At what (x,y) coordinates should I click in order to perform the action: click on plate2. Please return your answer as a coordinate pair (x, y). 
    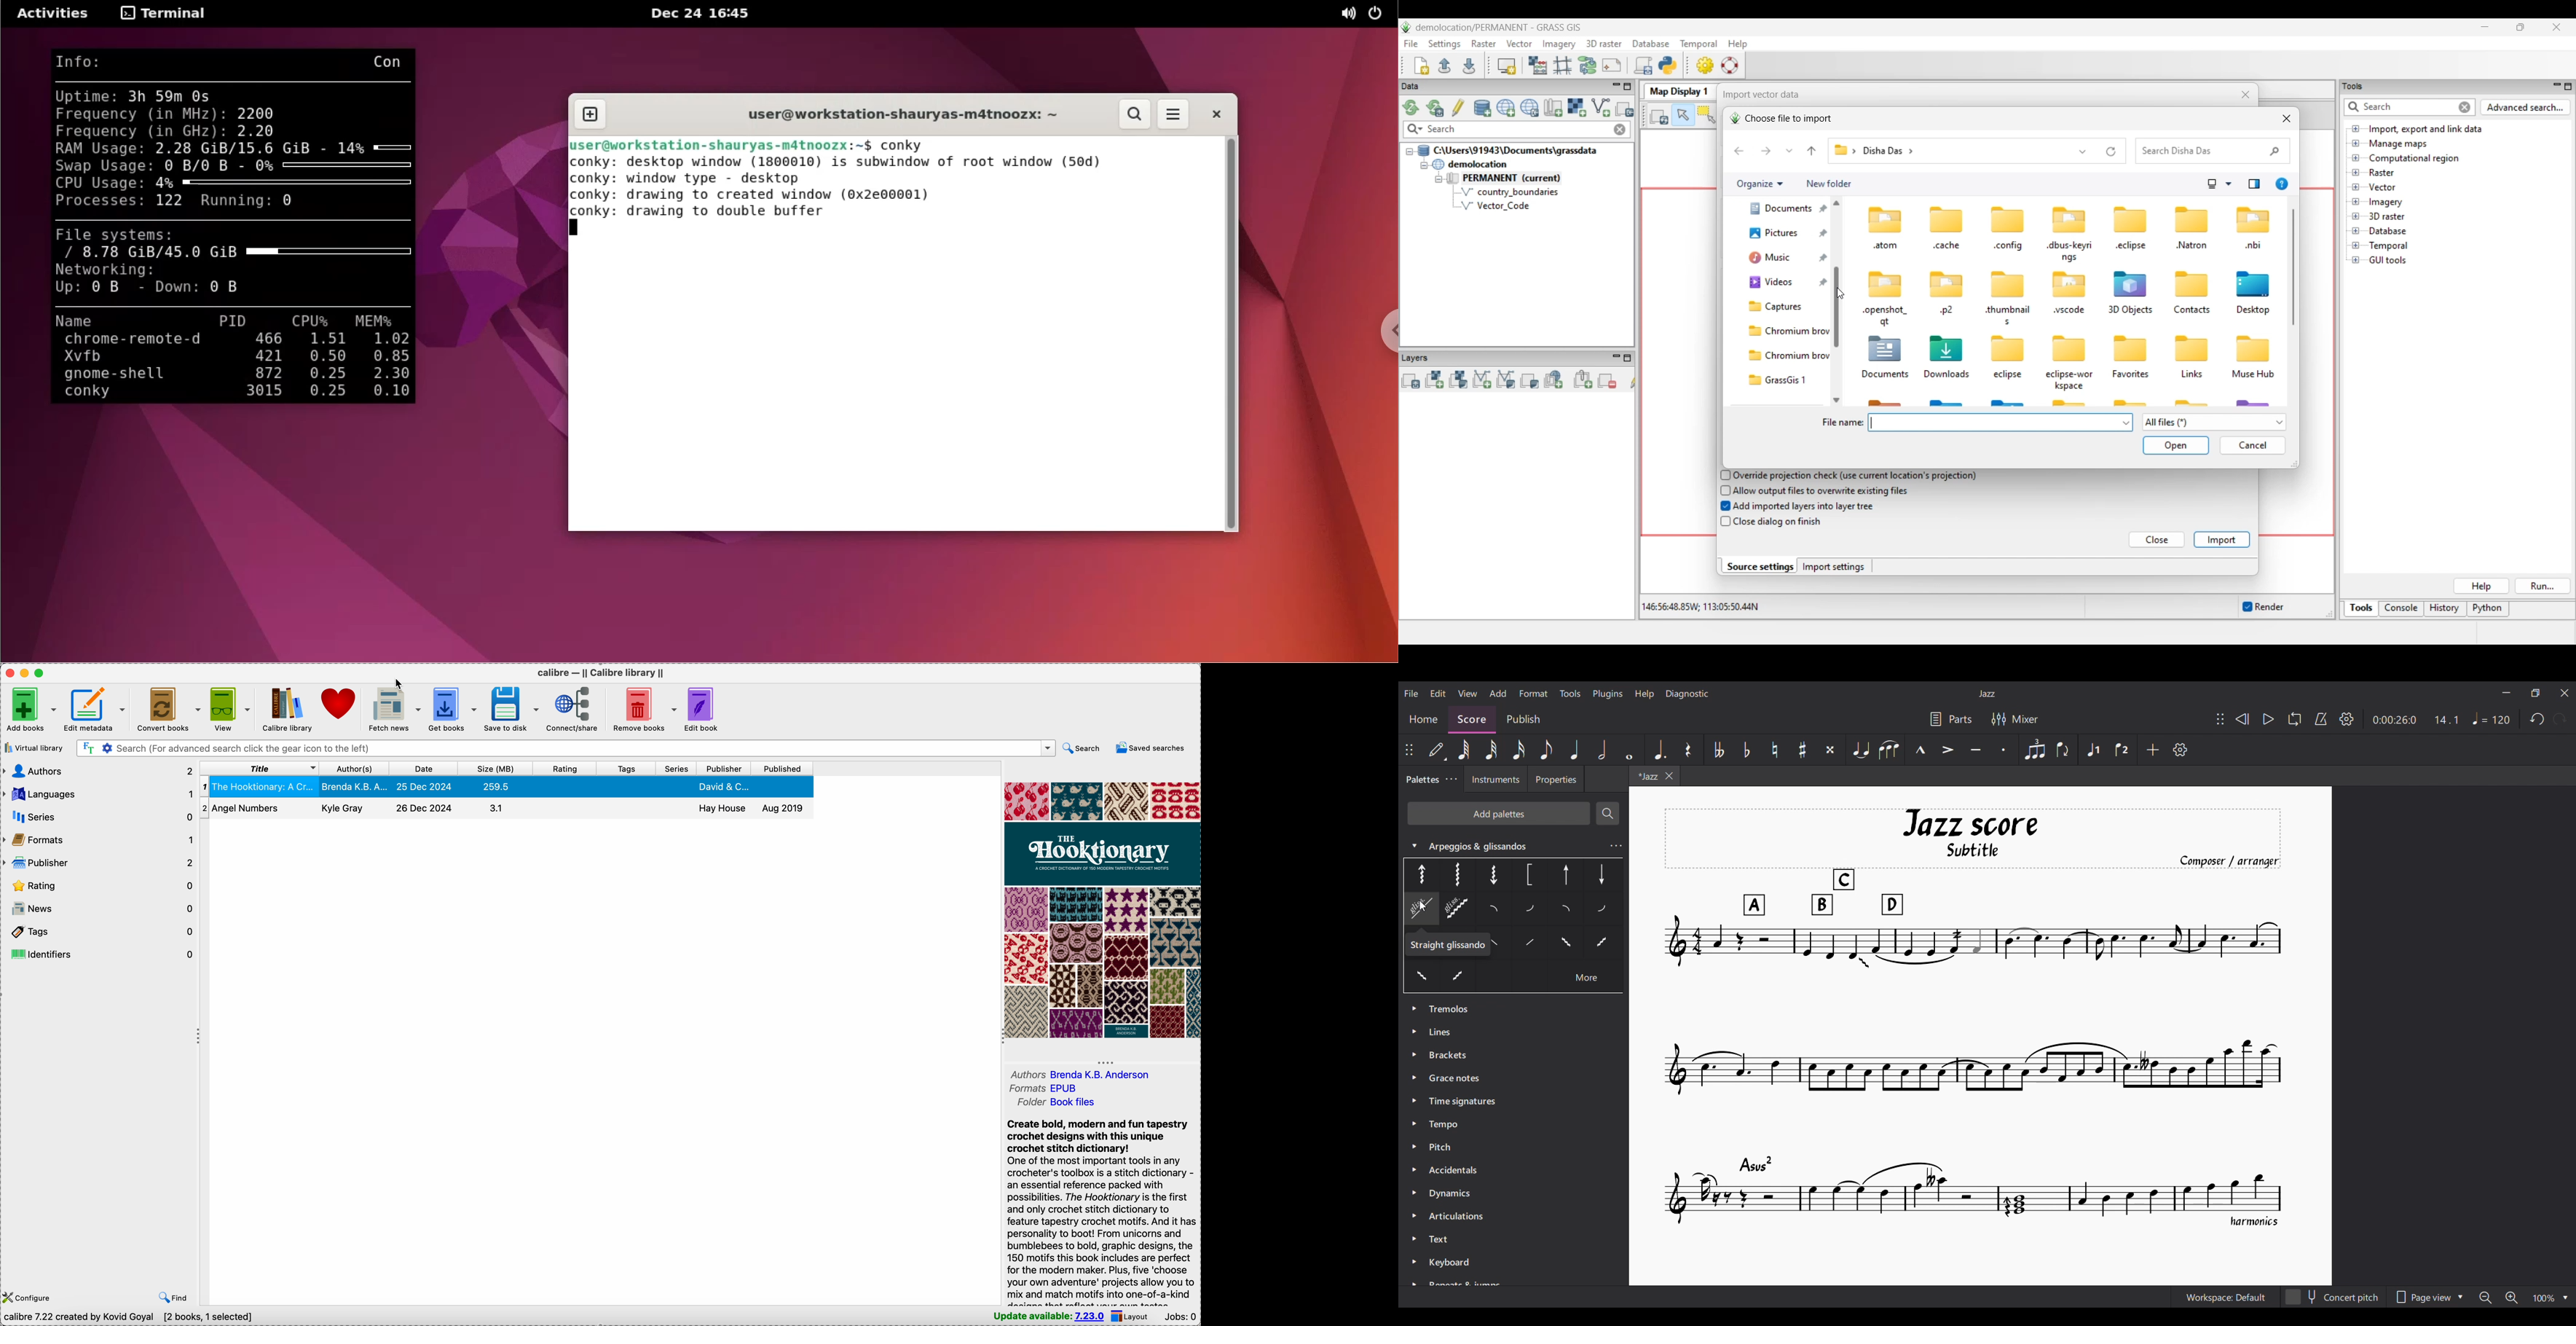
    Looking at the image, I should click on (1457, 874).